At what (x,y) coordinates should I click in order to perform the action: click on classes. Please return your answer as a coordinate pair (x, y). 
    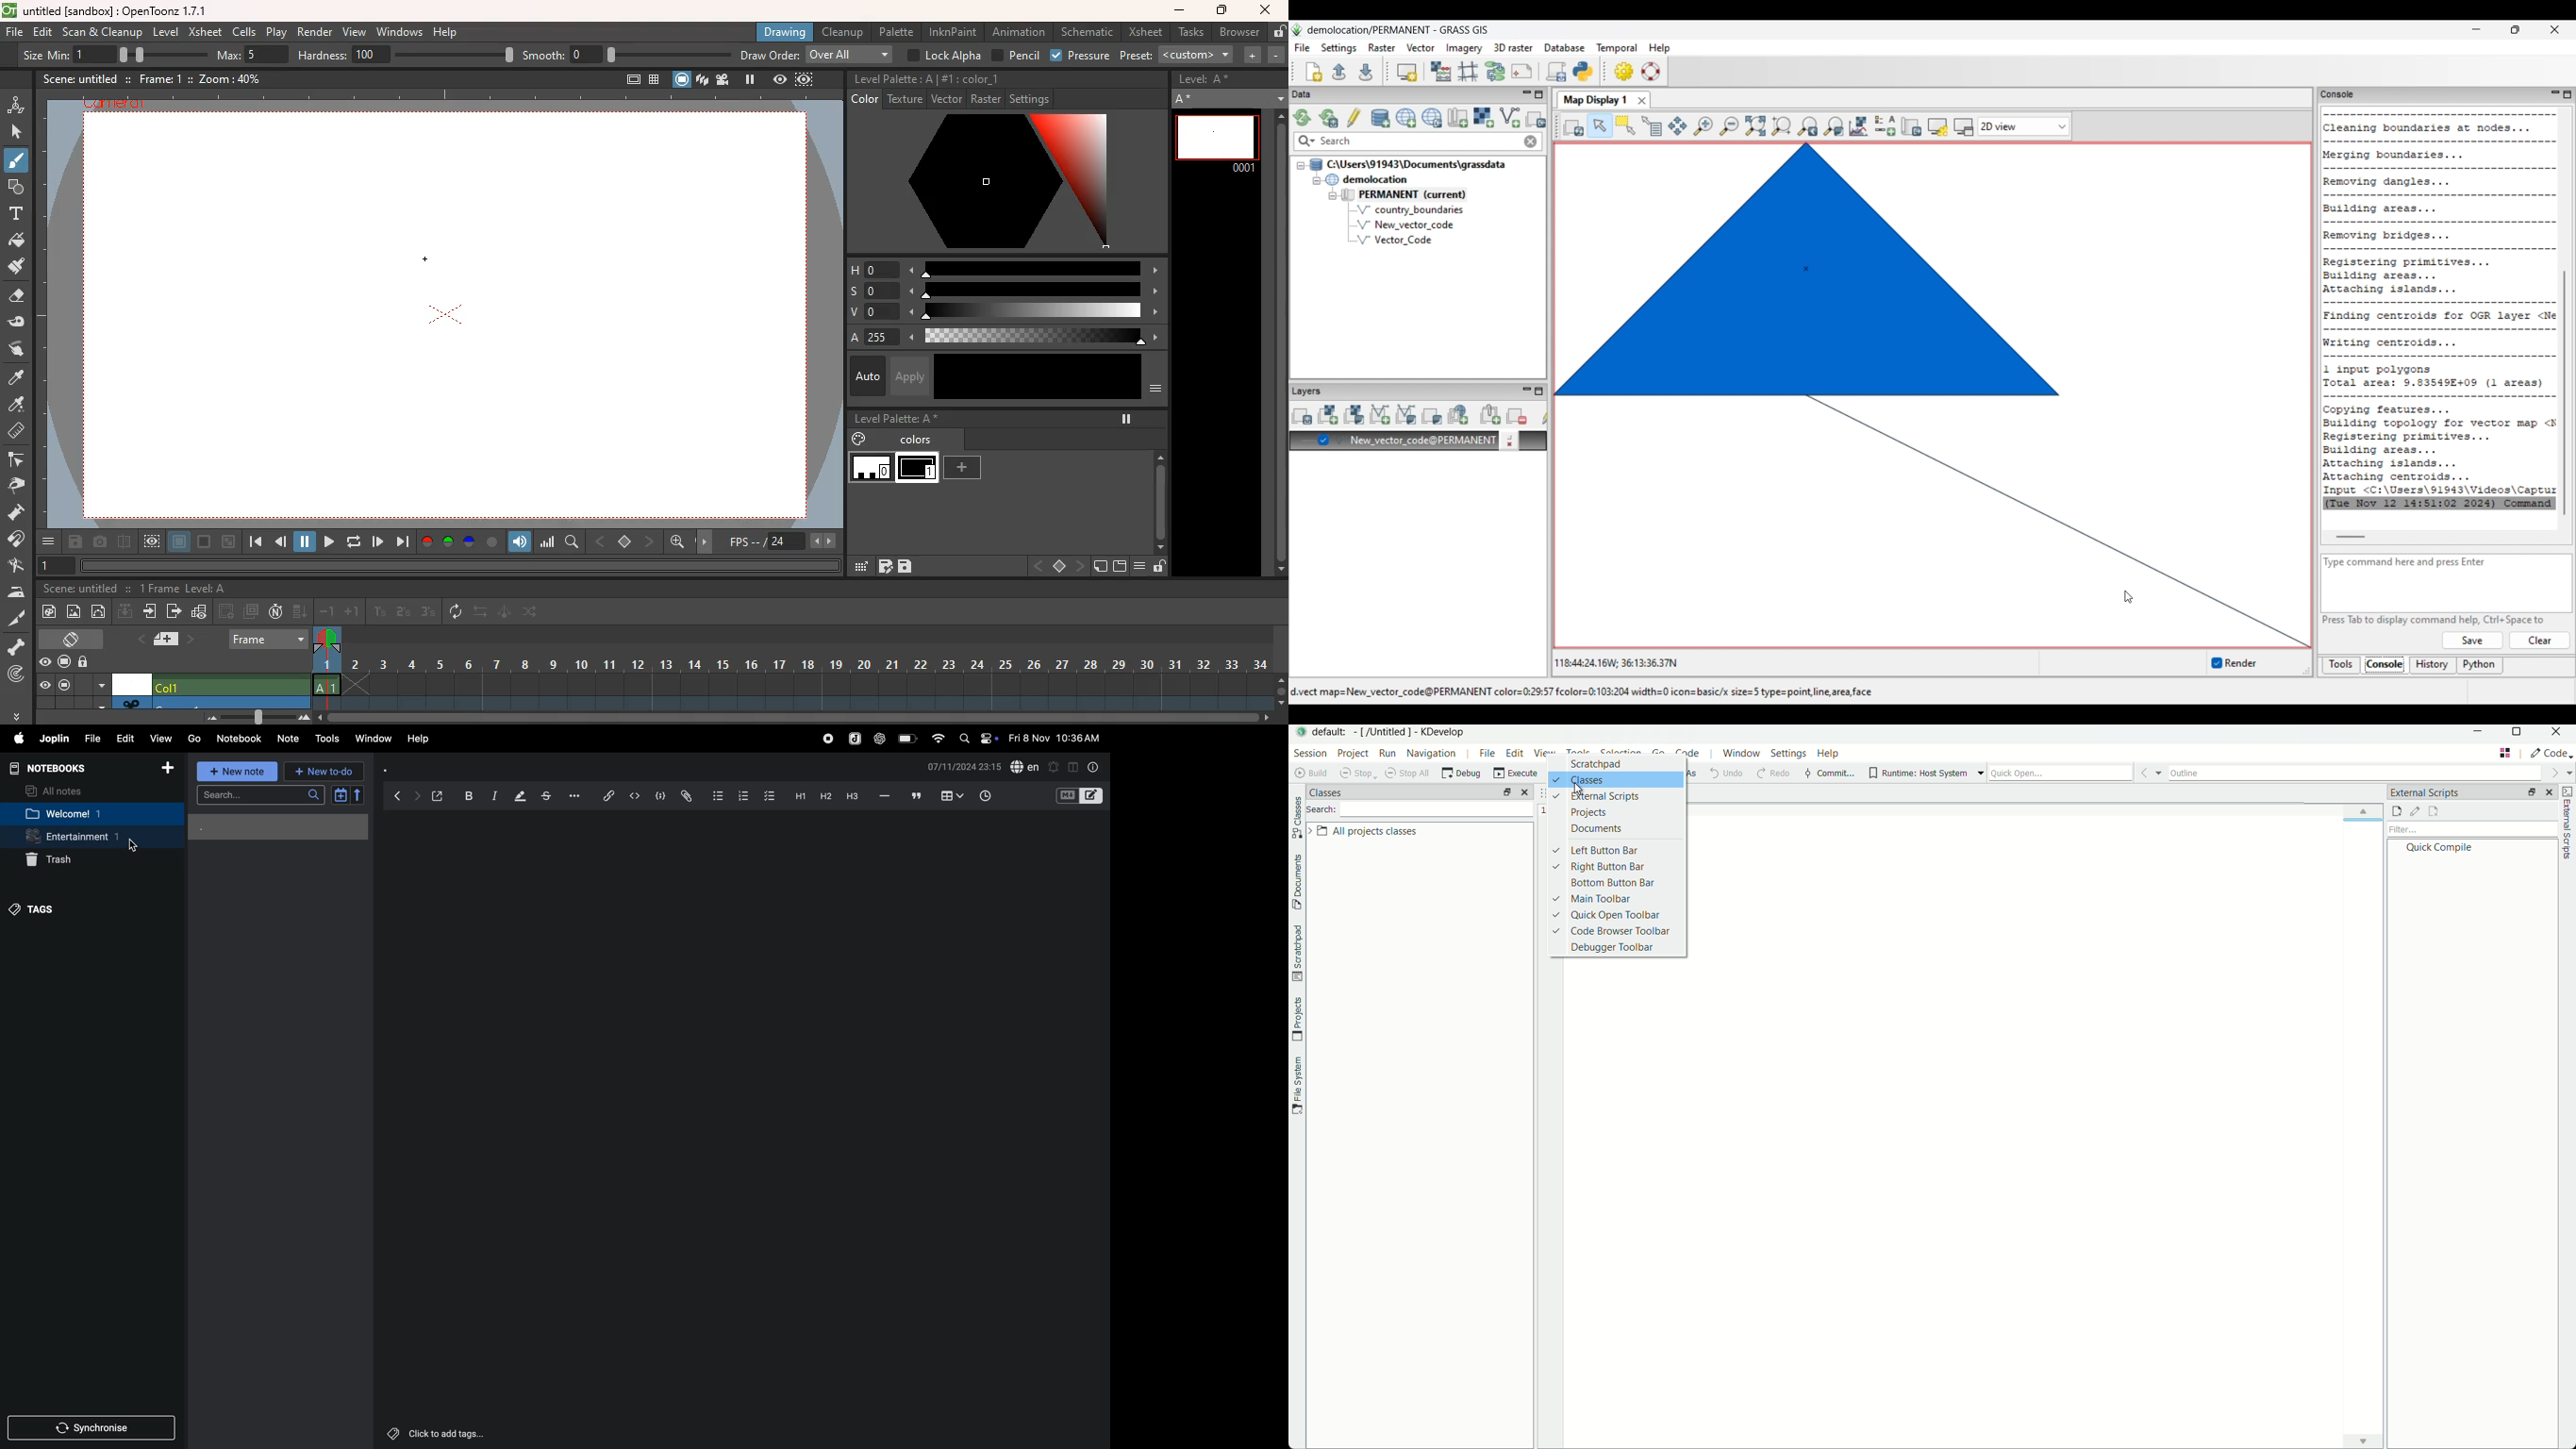
    Looking at the image, I should click on (1397, 790).